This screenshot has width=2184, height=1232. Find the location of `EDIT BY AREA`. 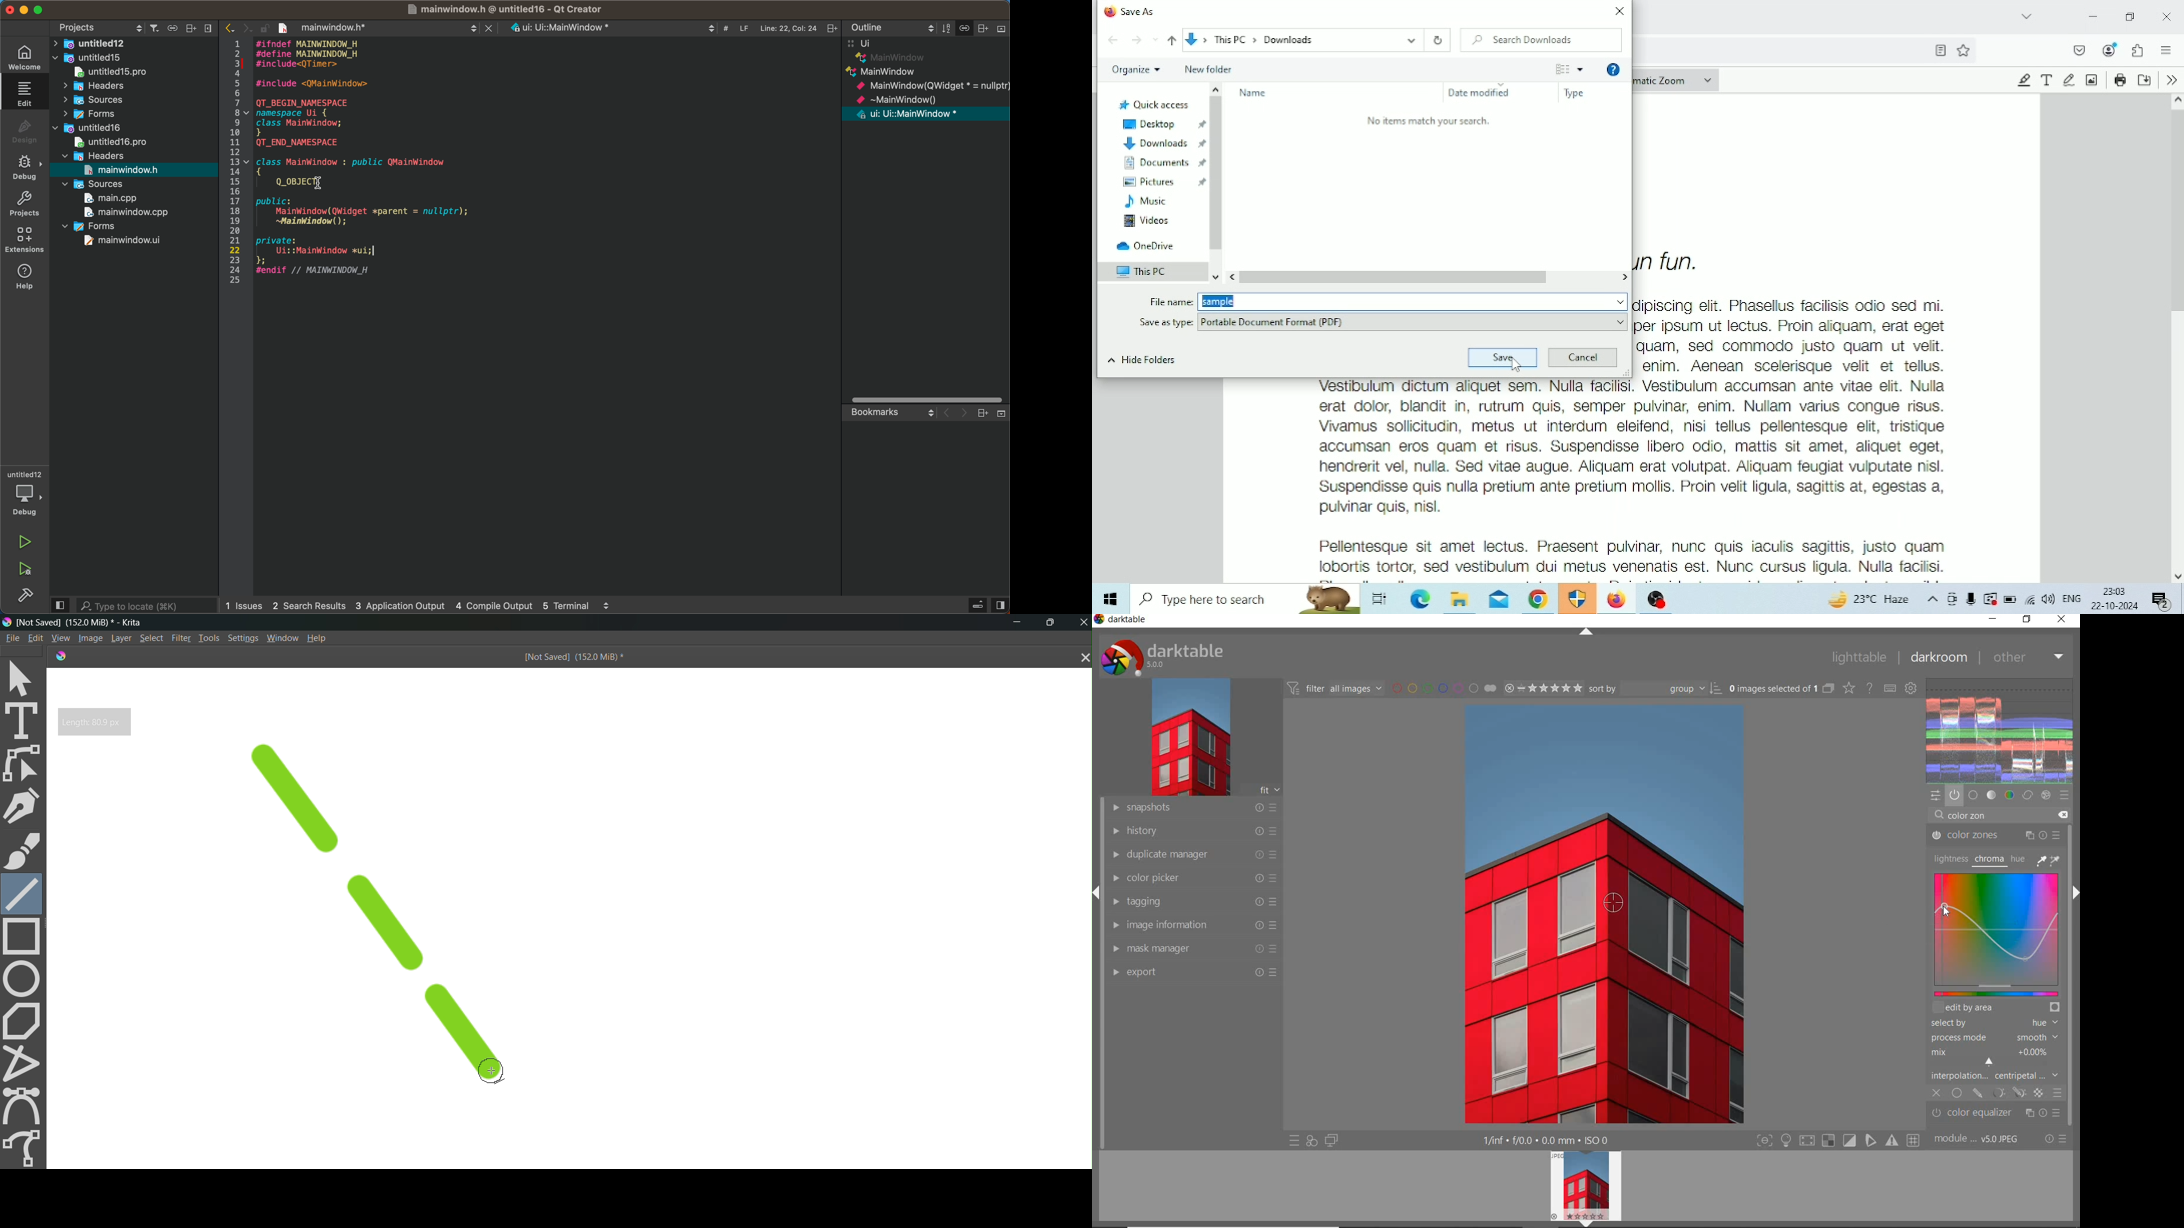

EDIT BY AREA is located at coordinates (1996, 1008).